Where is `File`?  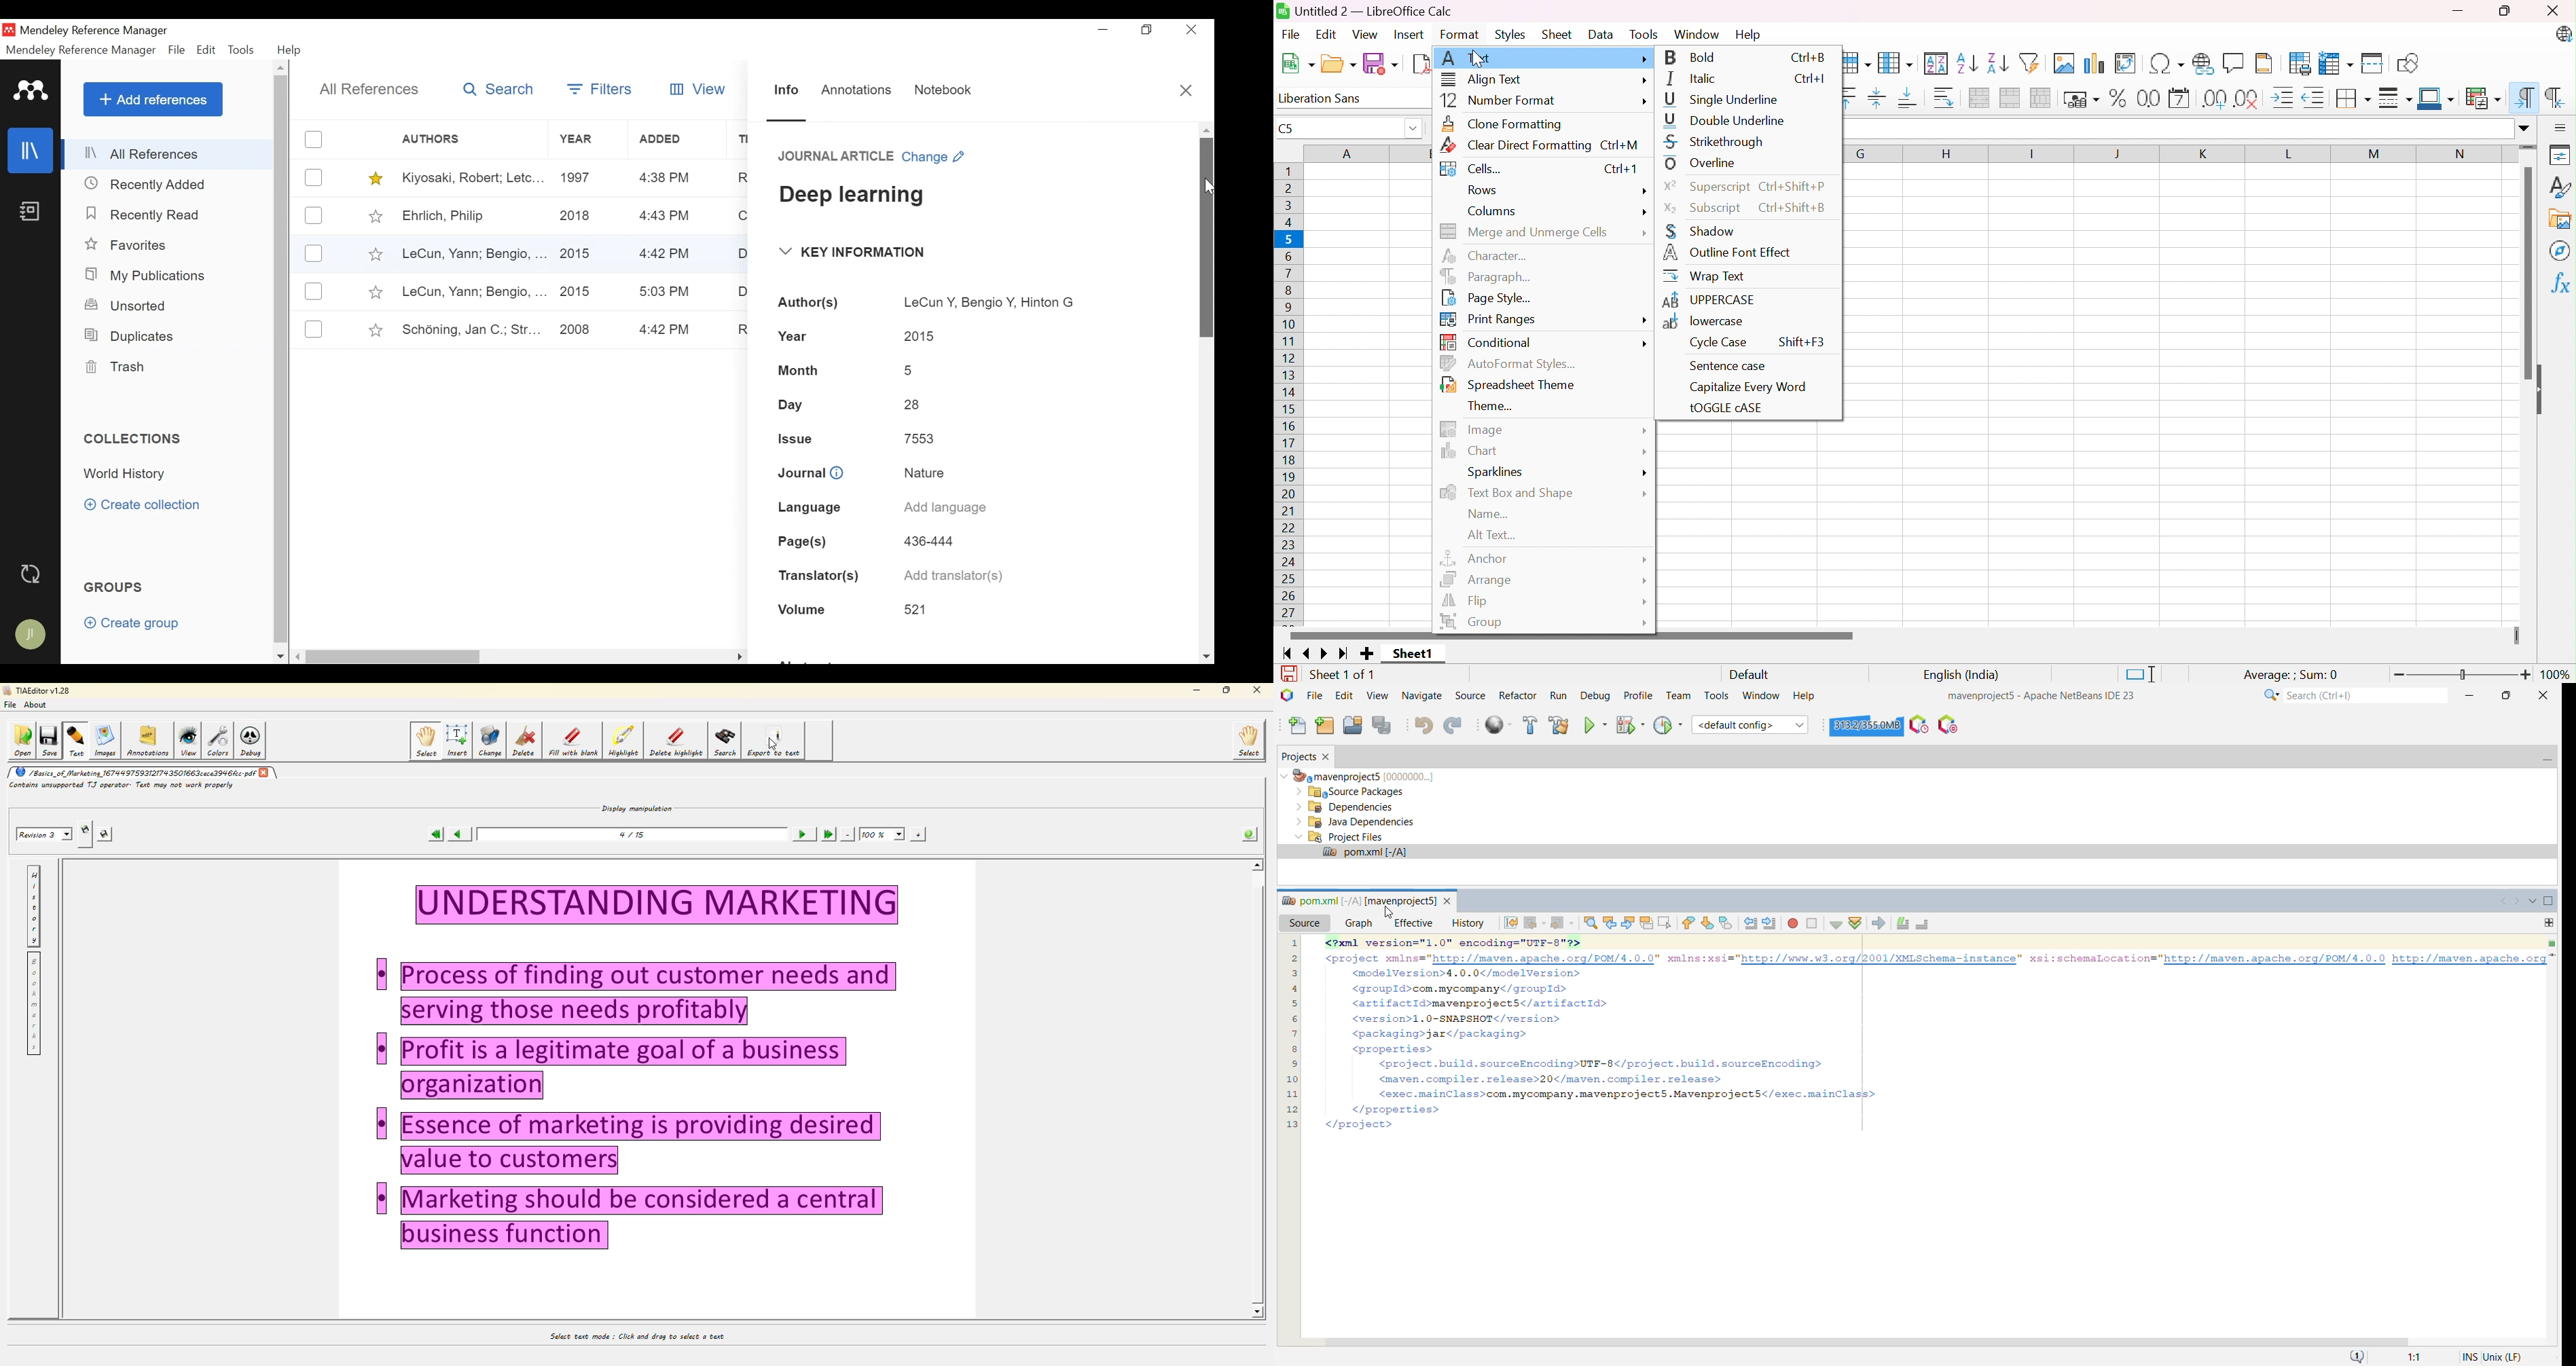 File is located at coordinates (178, 51).